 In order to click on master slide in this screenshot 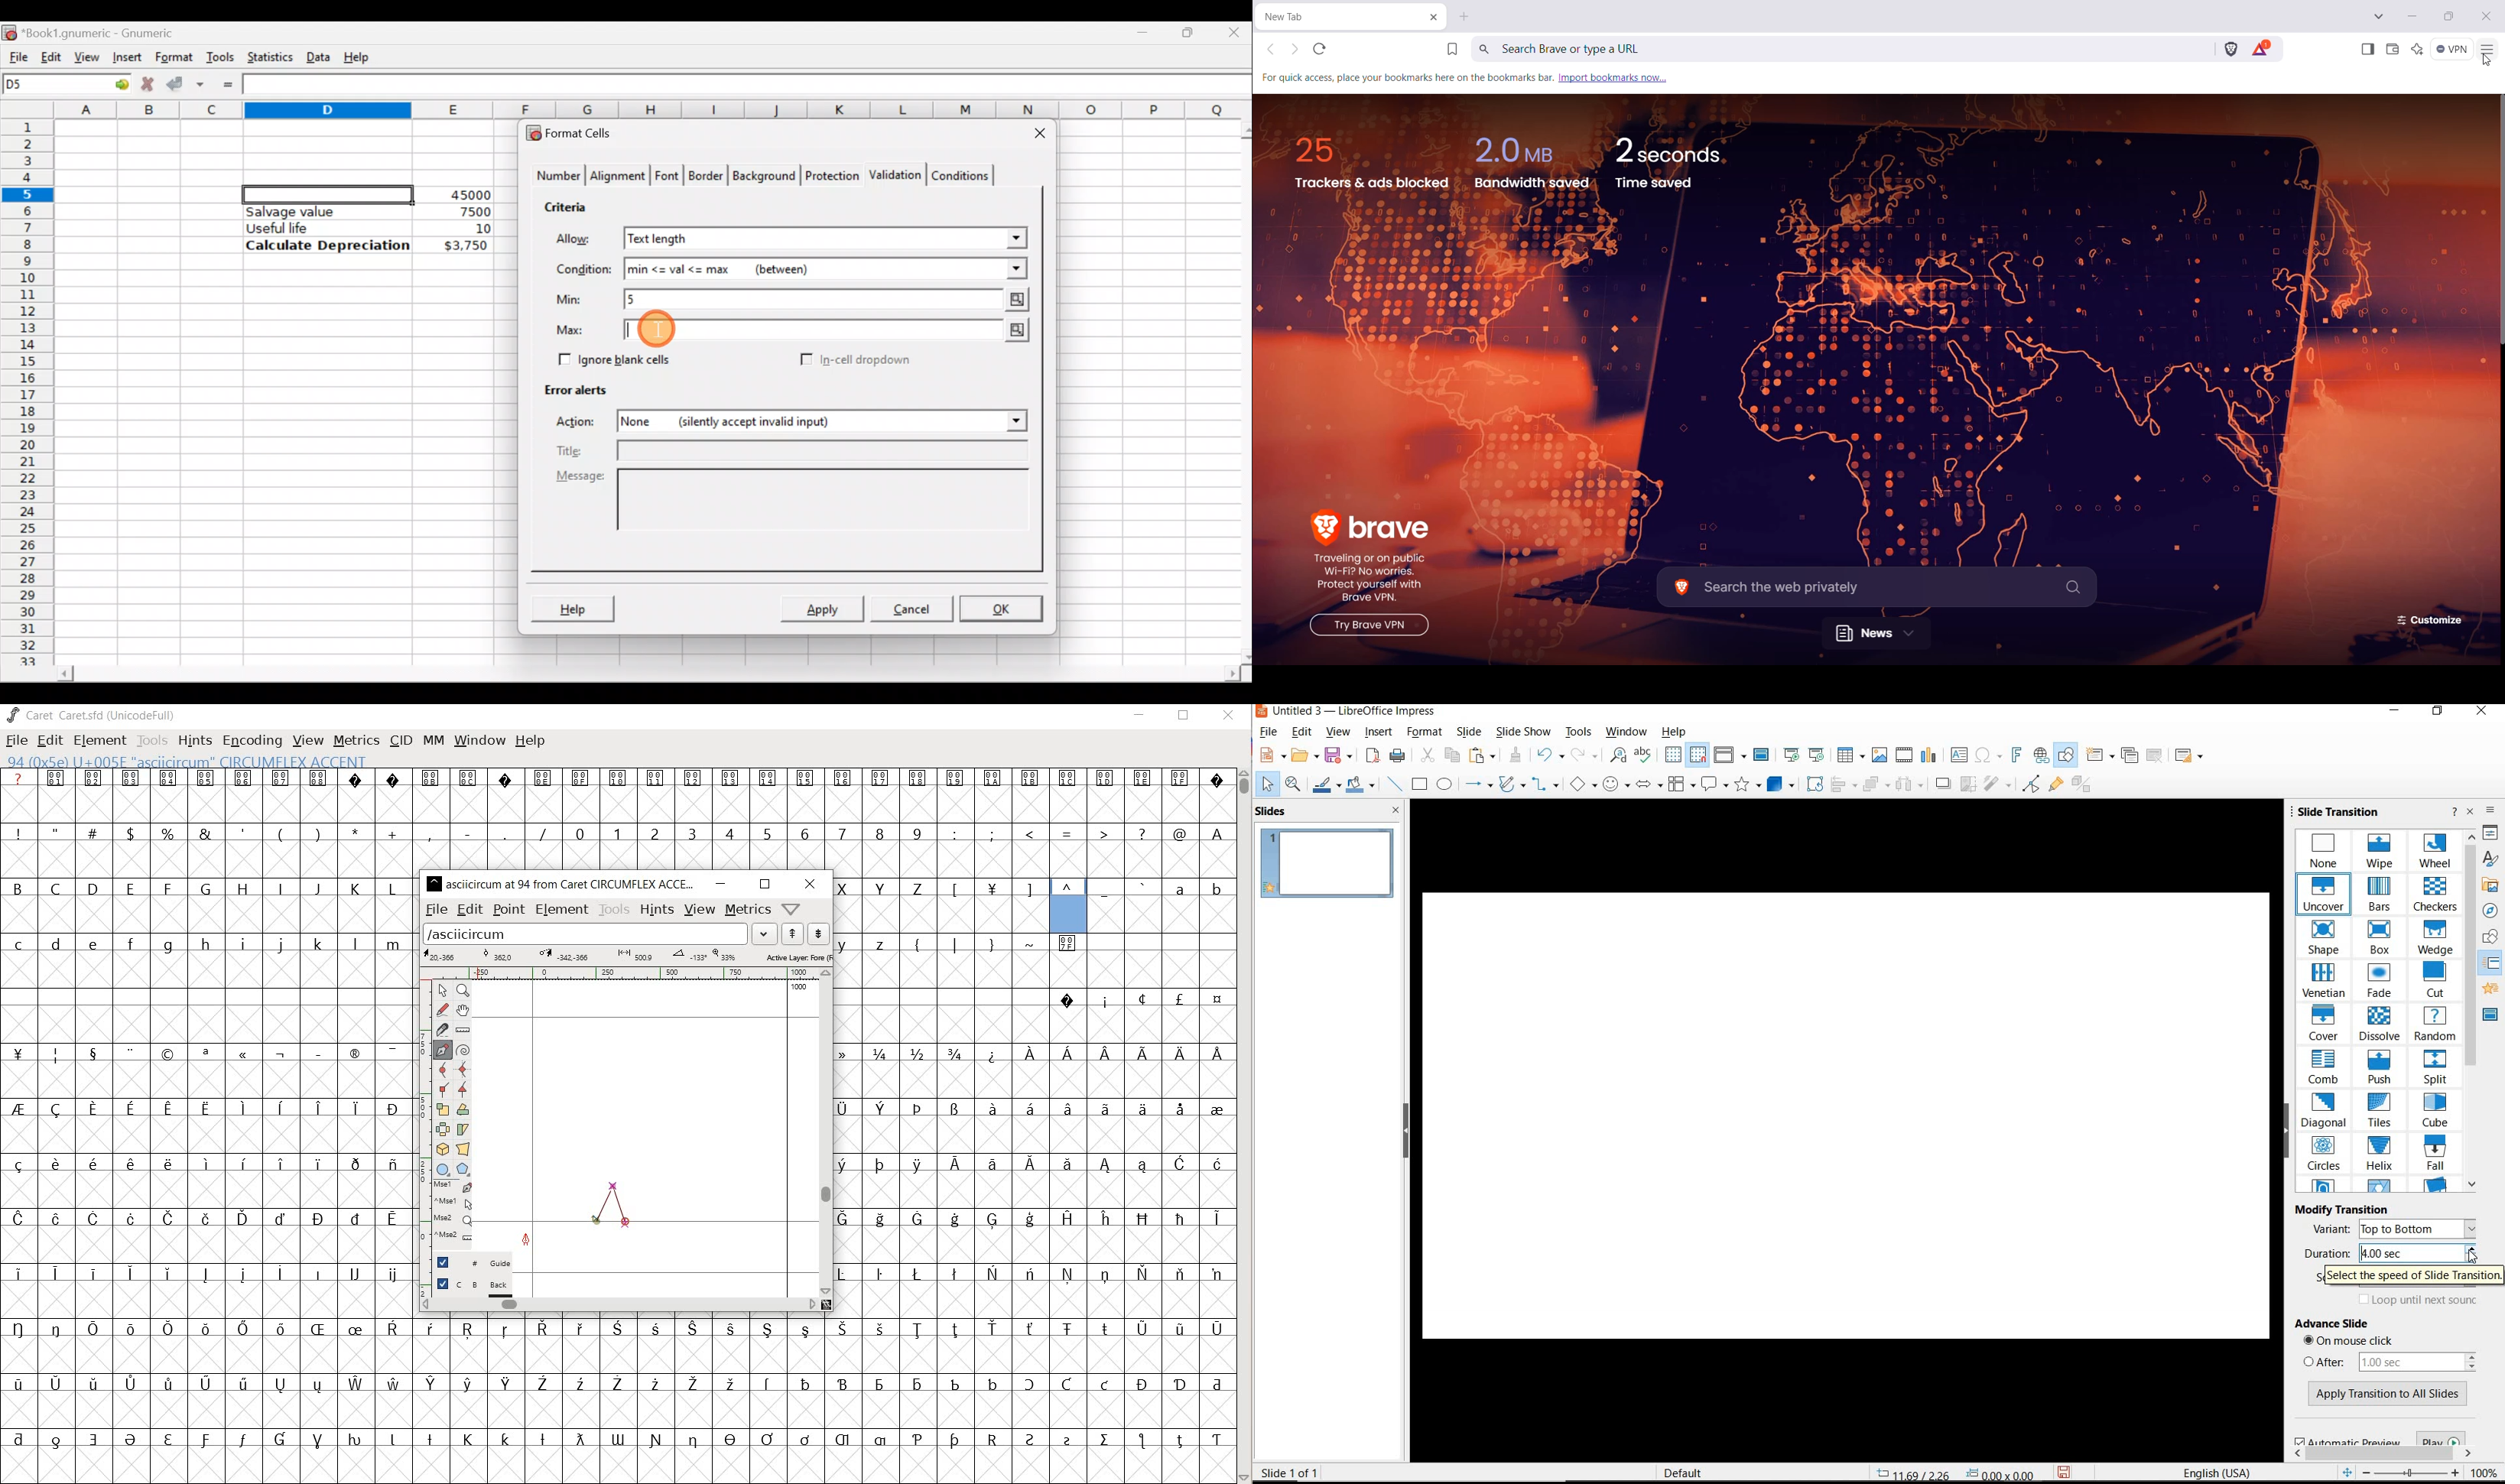, I will do `click(2491, 1014)`.